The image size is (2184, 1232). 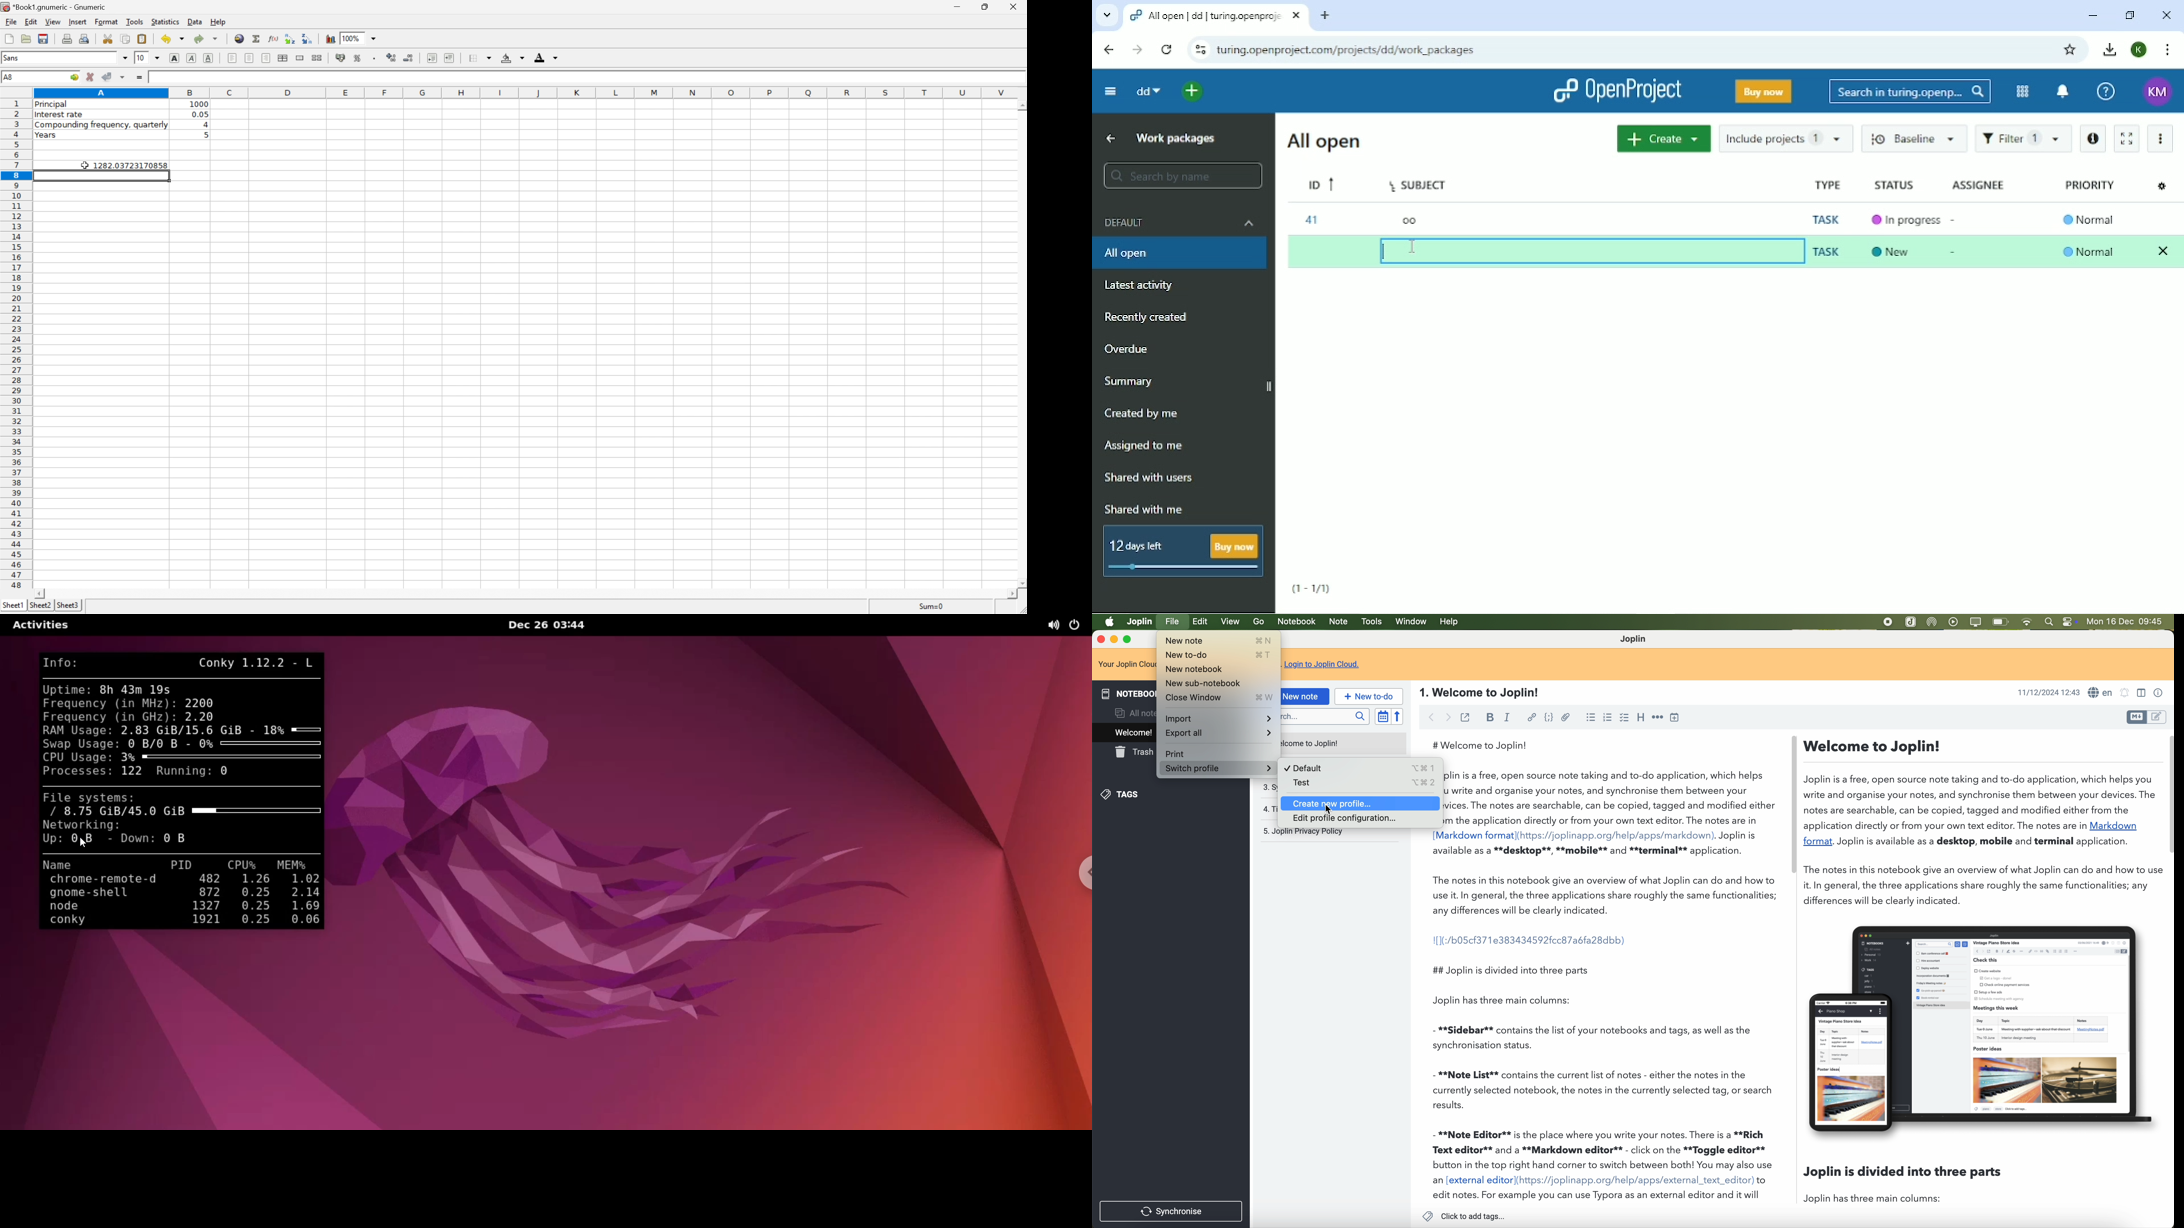 I want to click on back, so click(x=1430, y=718).